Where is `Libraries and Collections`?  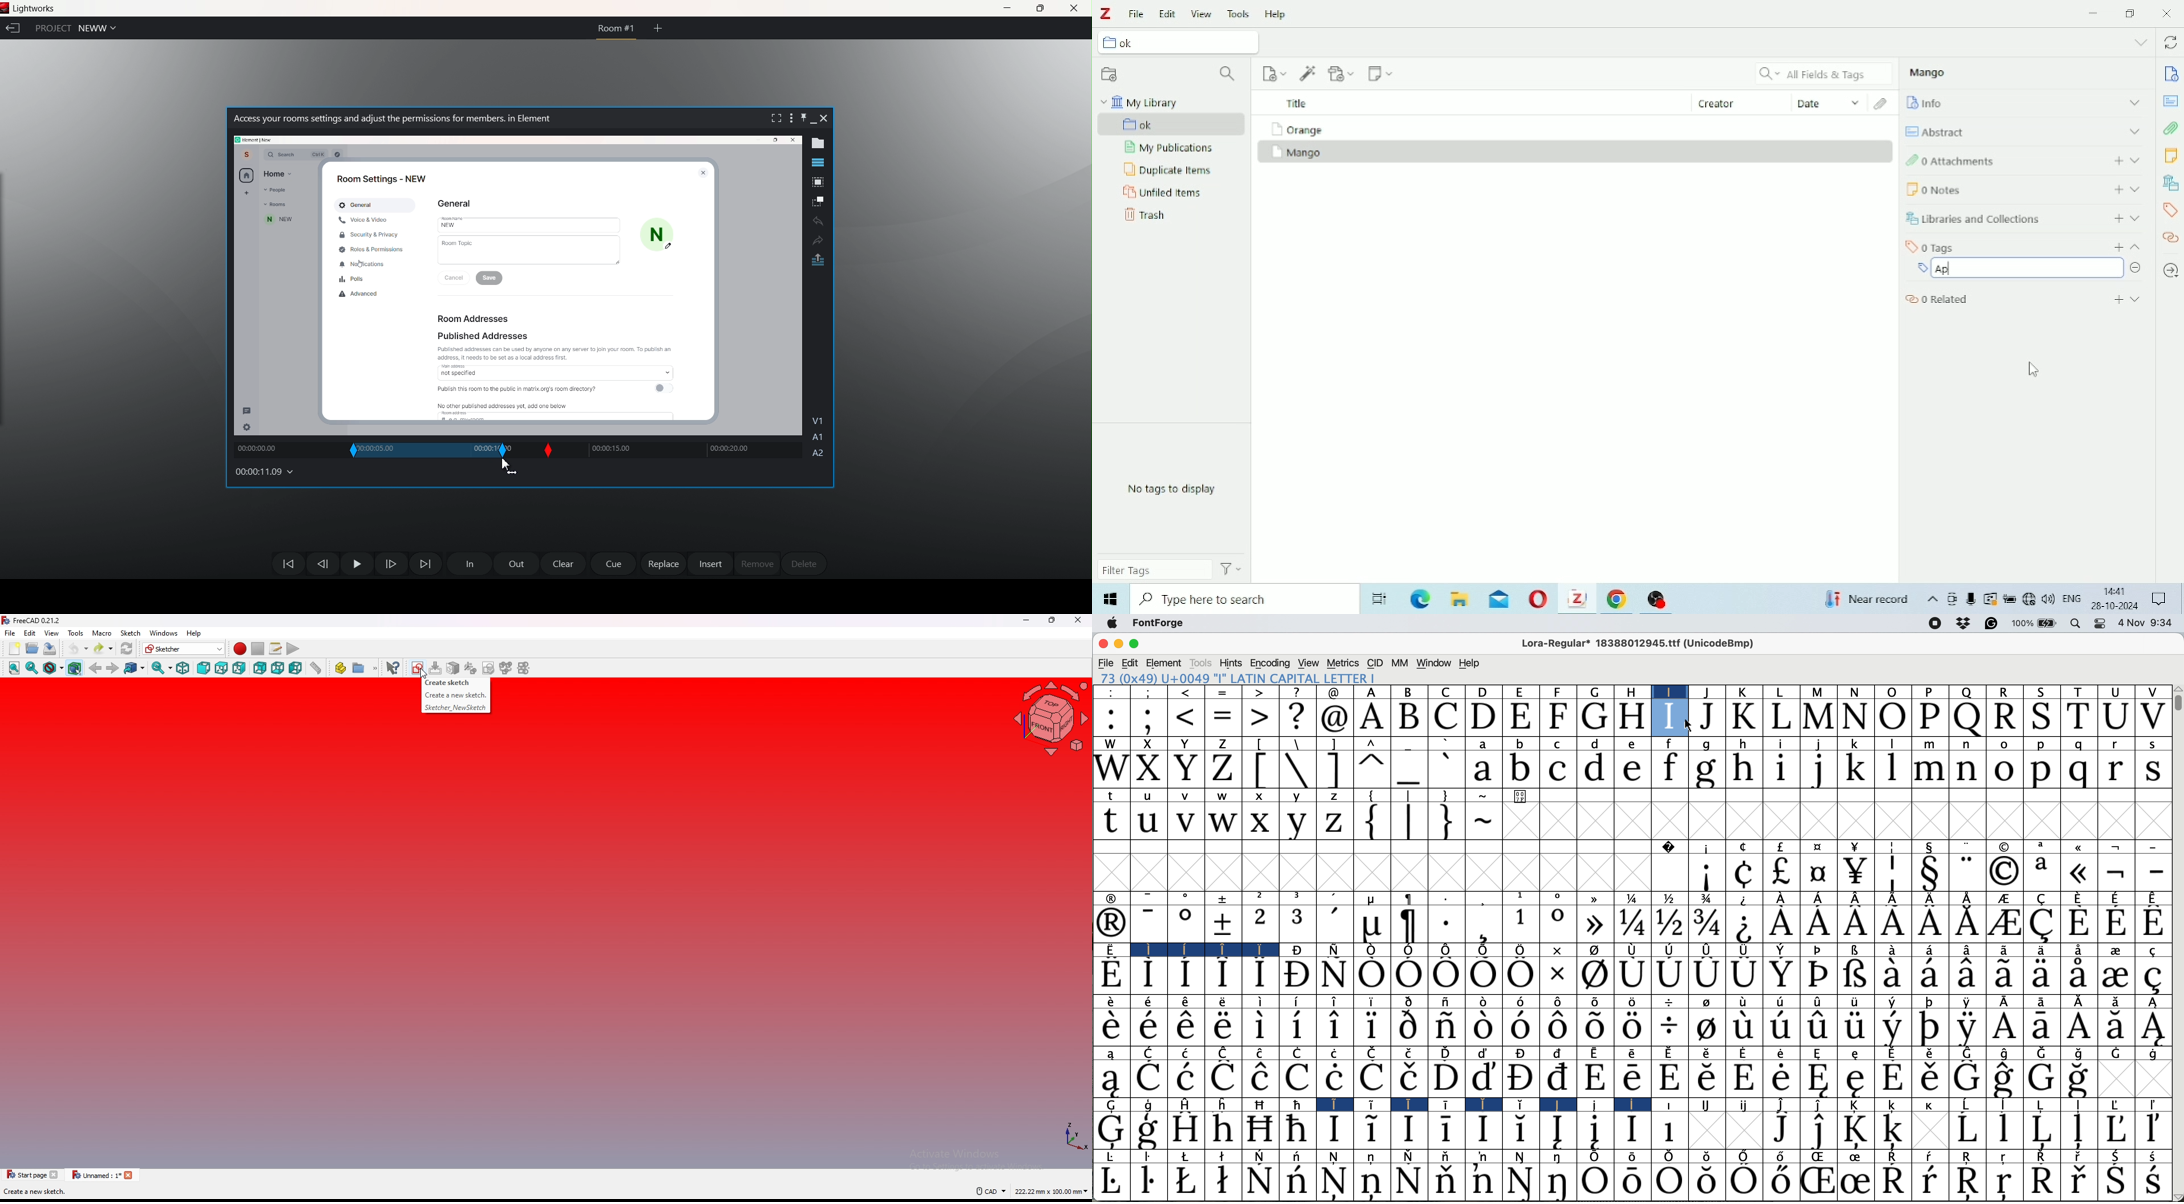
Libraries and Collections is located at coordinates (2170, 183).